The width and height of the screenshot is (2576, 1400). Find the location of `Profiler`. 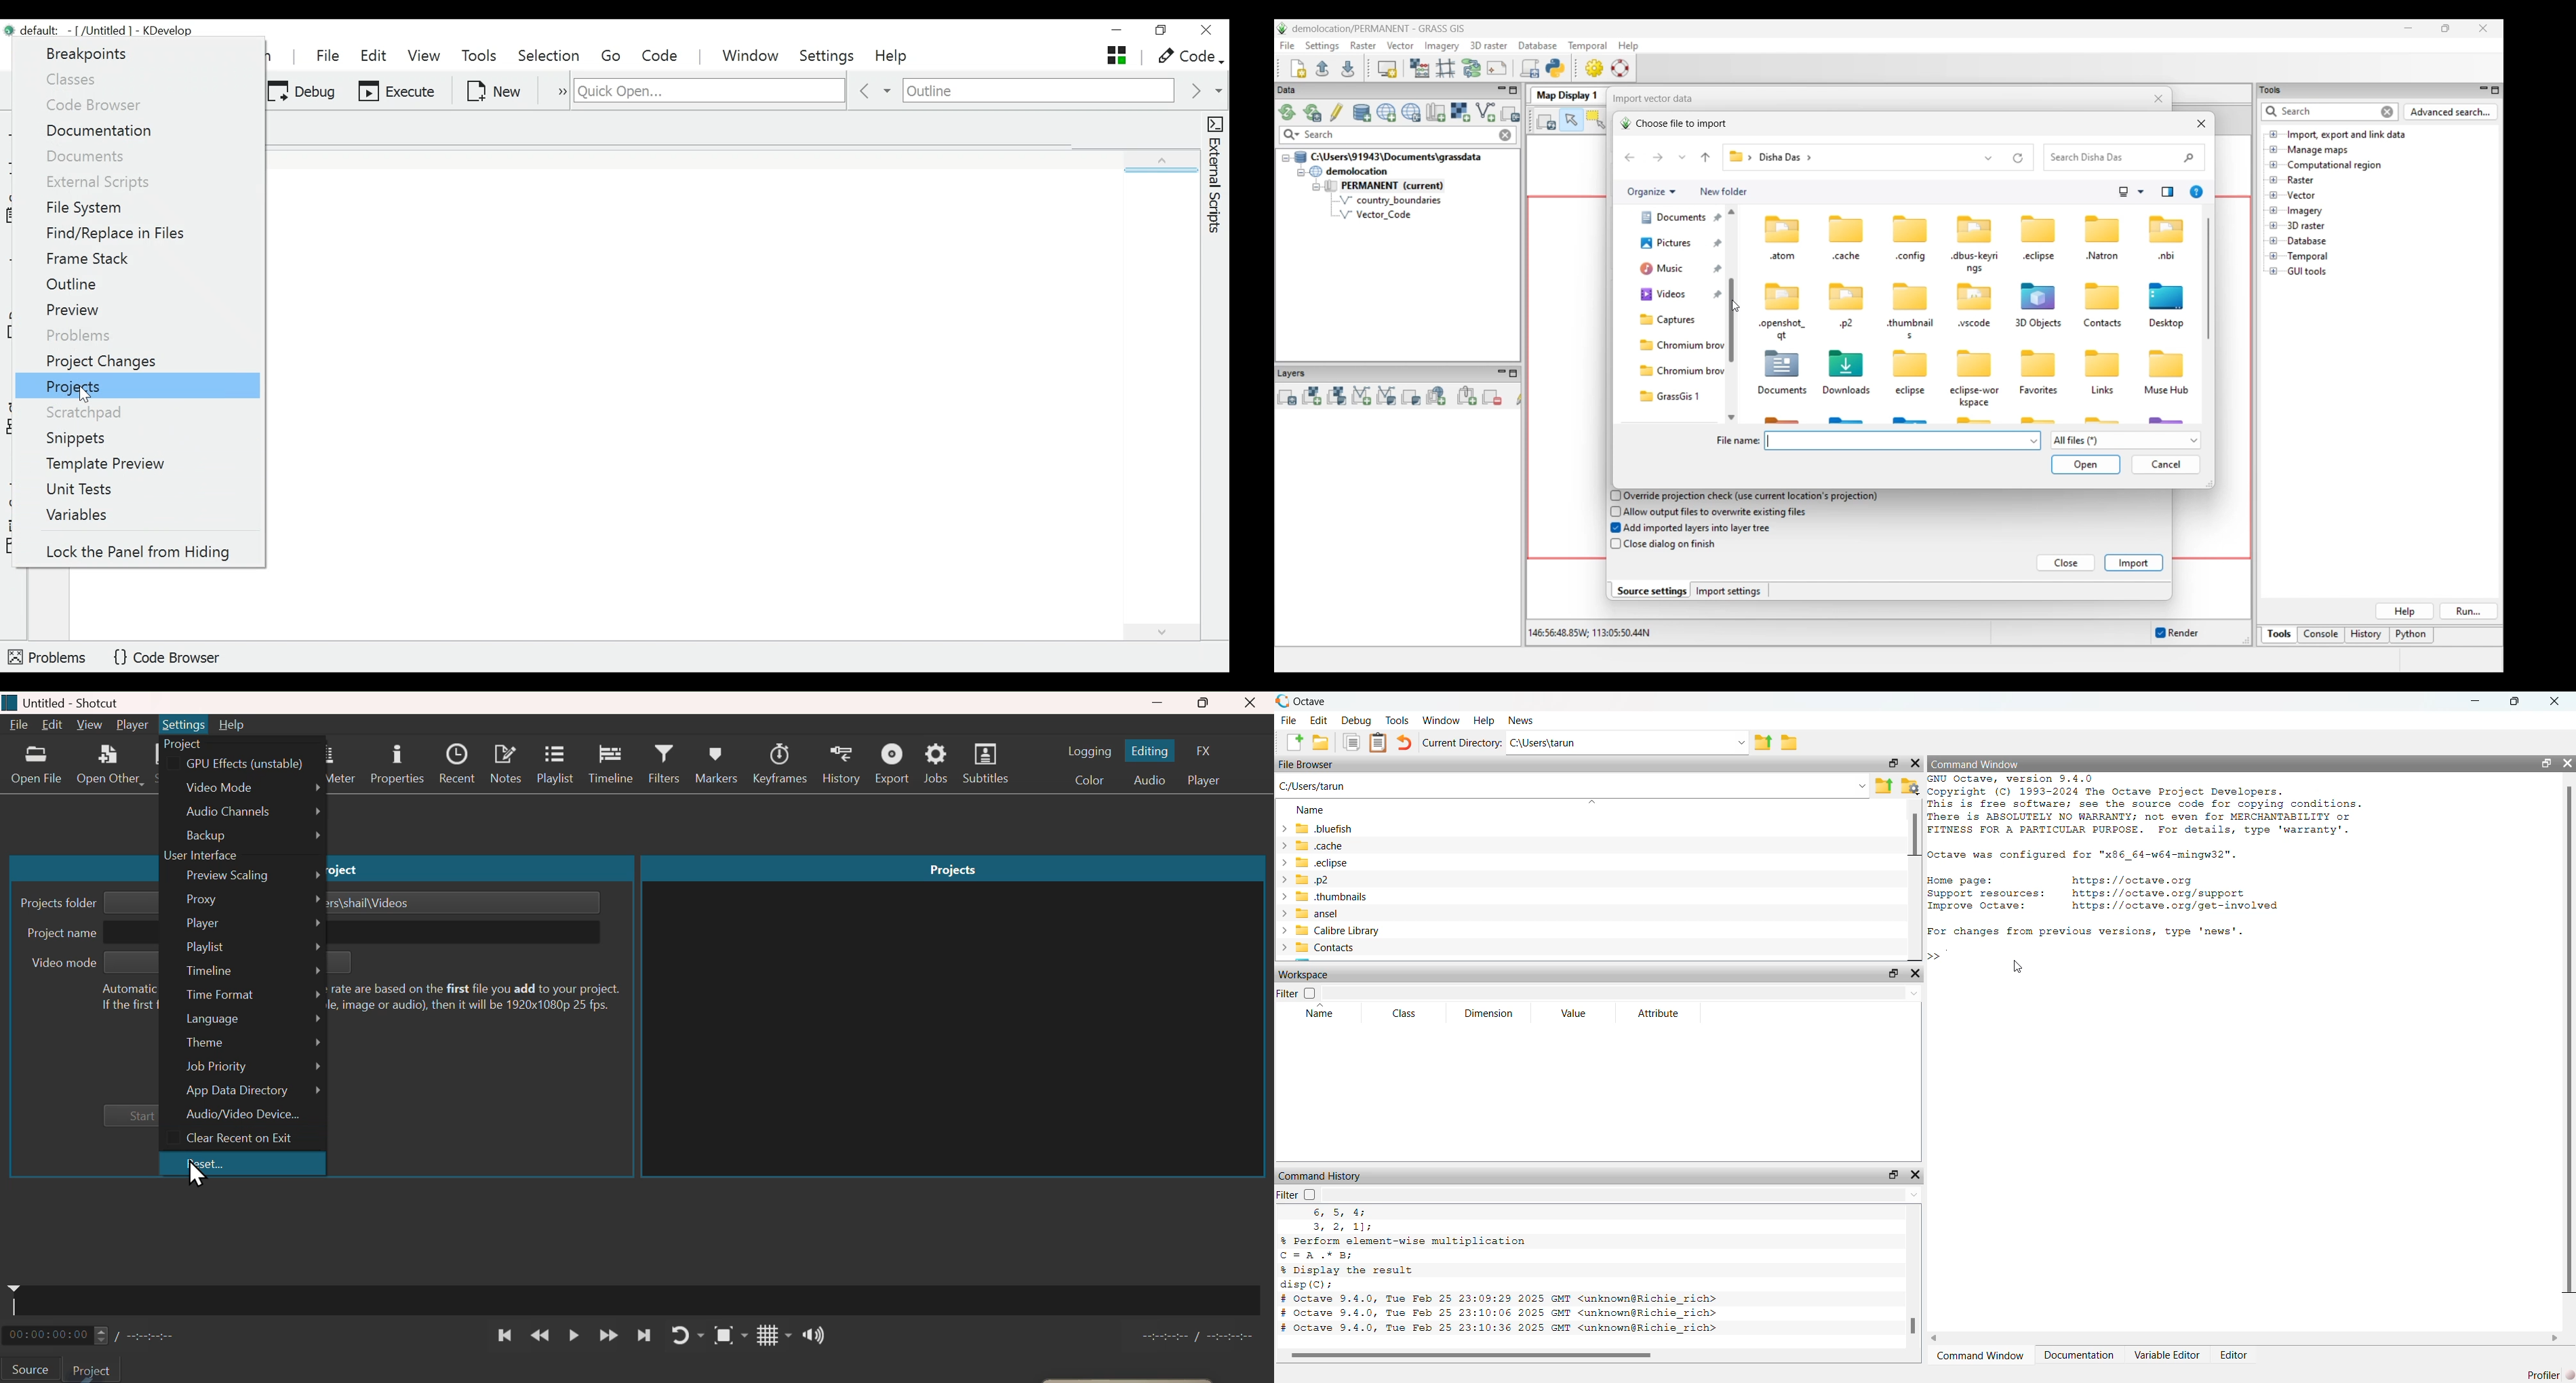

Profiler is located at coordinates (2546, 1375).